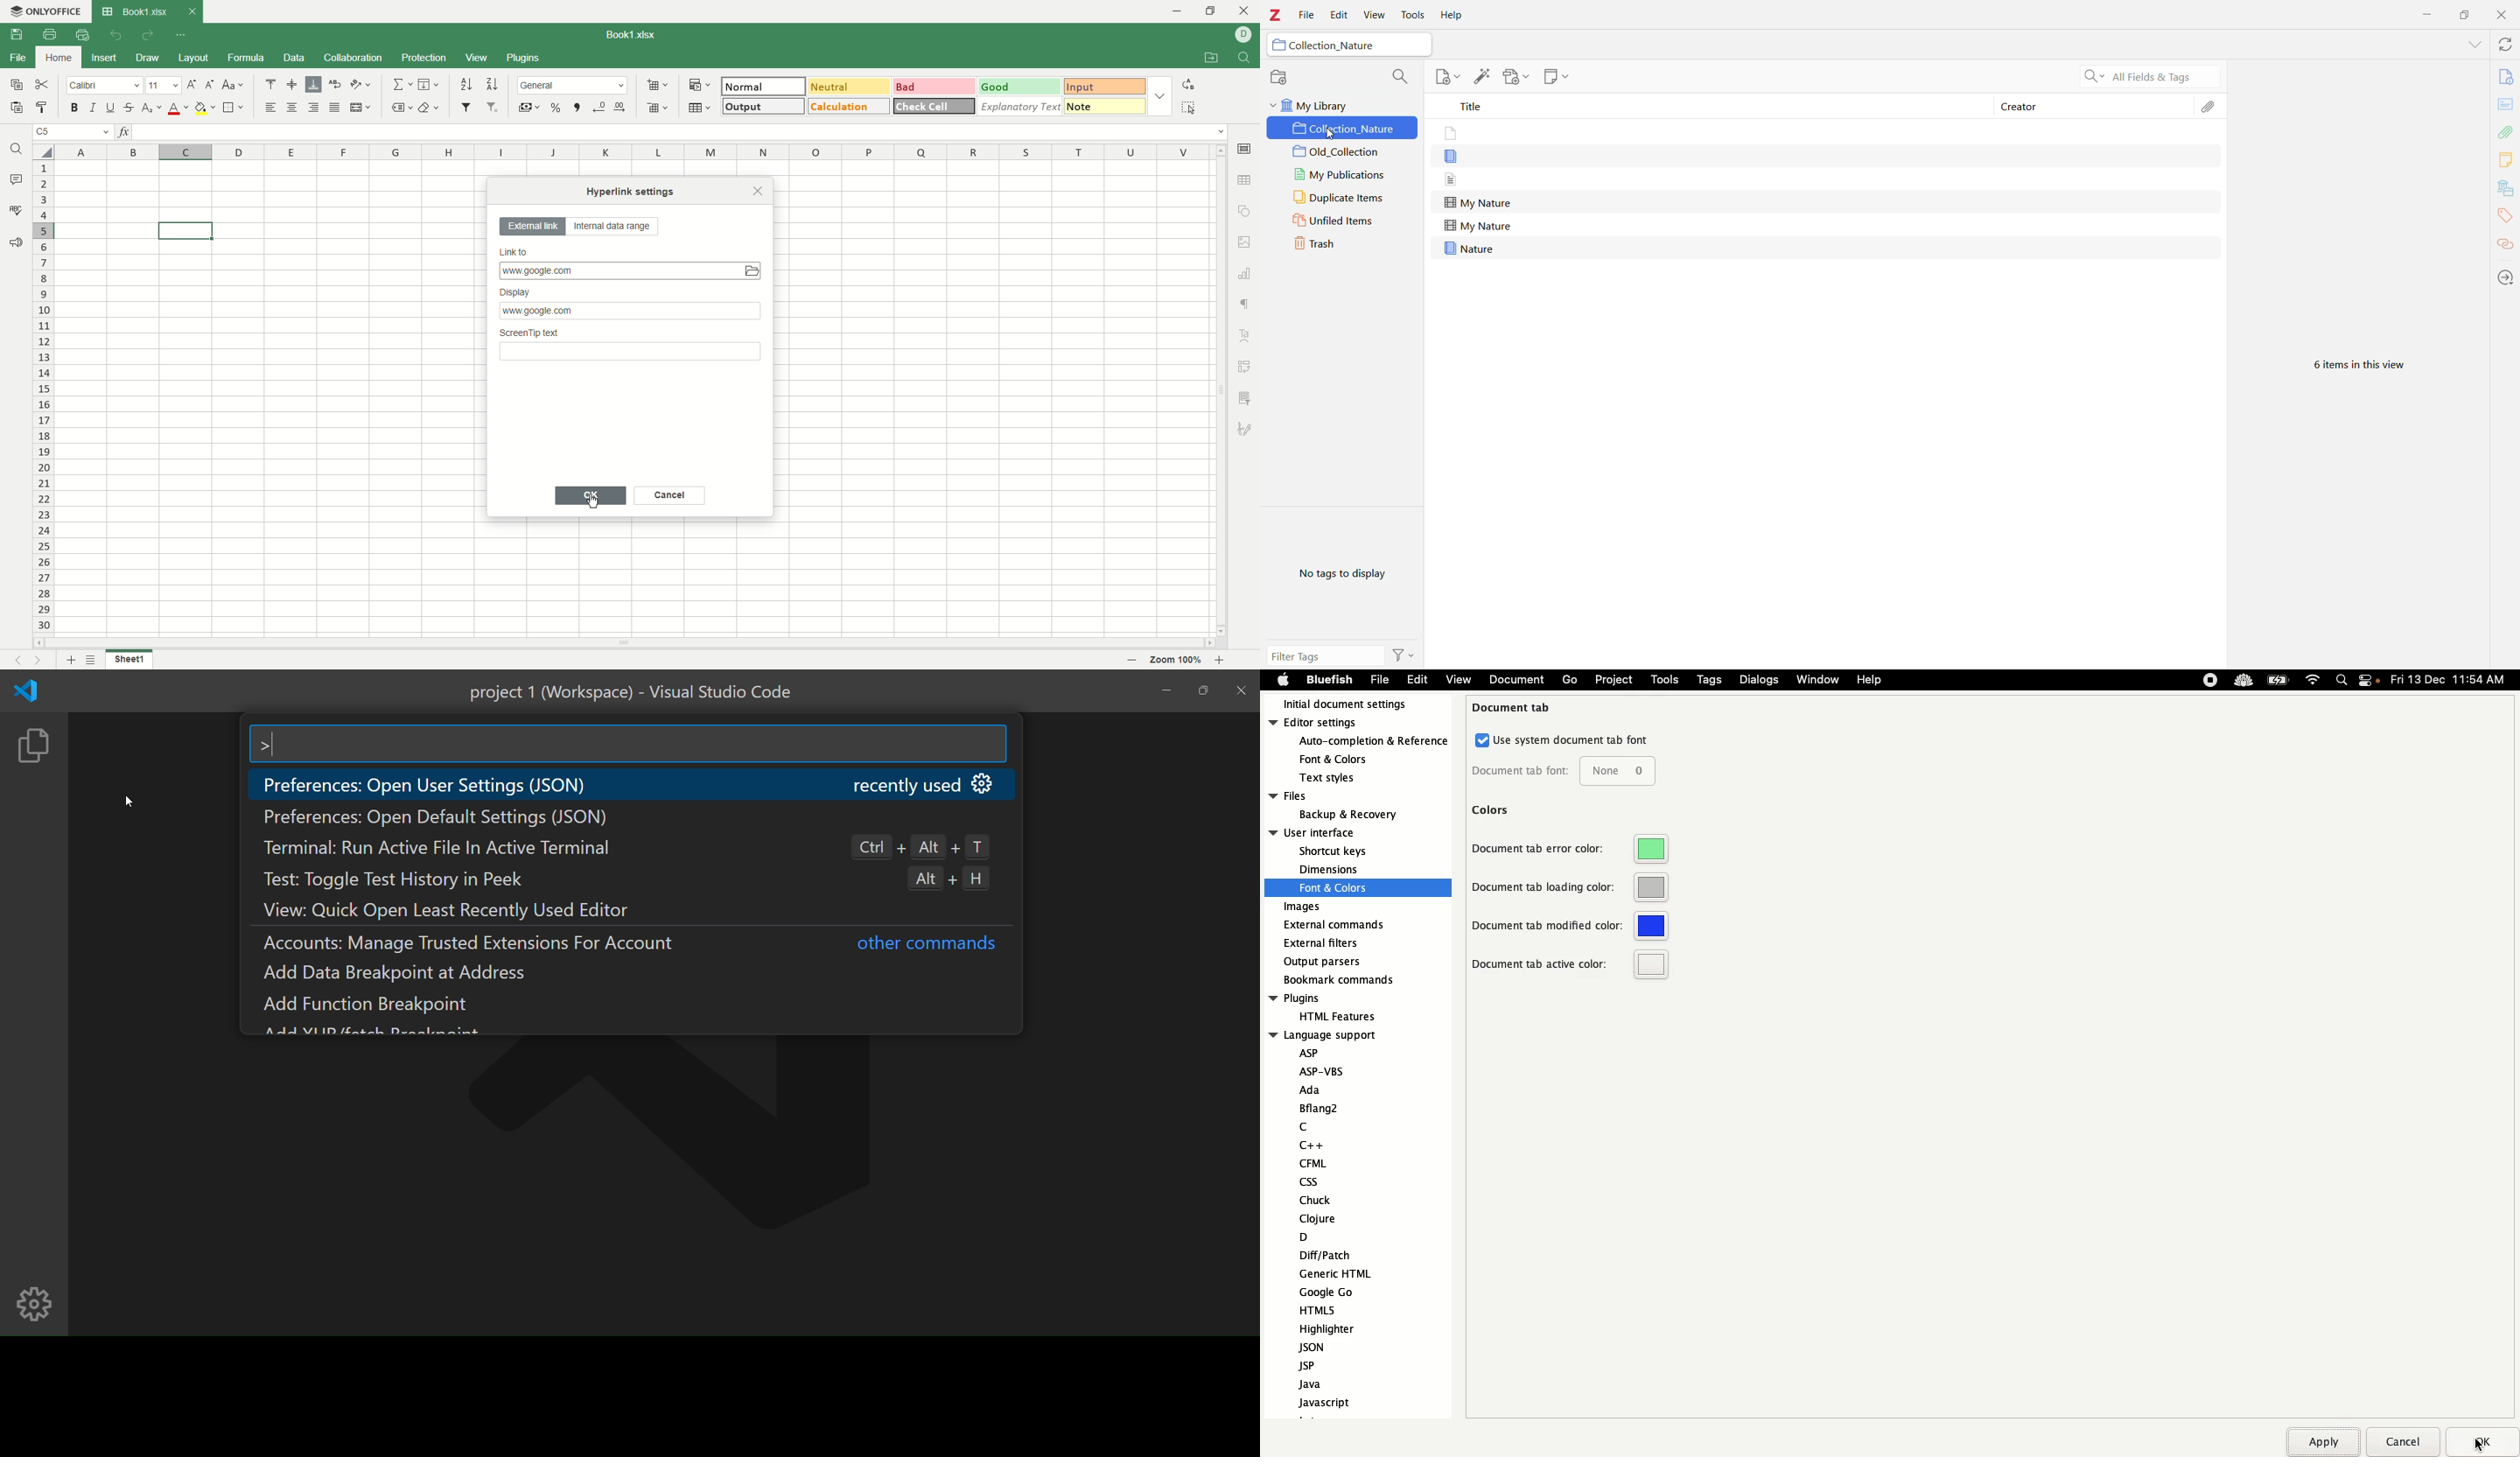  Describe the element at coordinates (1280, 76) in the screenshot. I see `New Collections` at that location.